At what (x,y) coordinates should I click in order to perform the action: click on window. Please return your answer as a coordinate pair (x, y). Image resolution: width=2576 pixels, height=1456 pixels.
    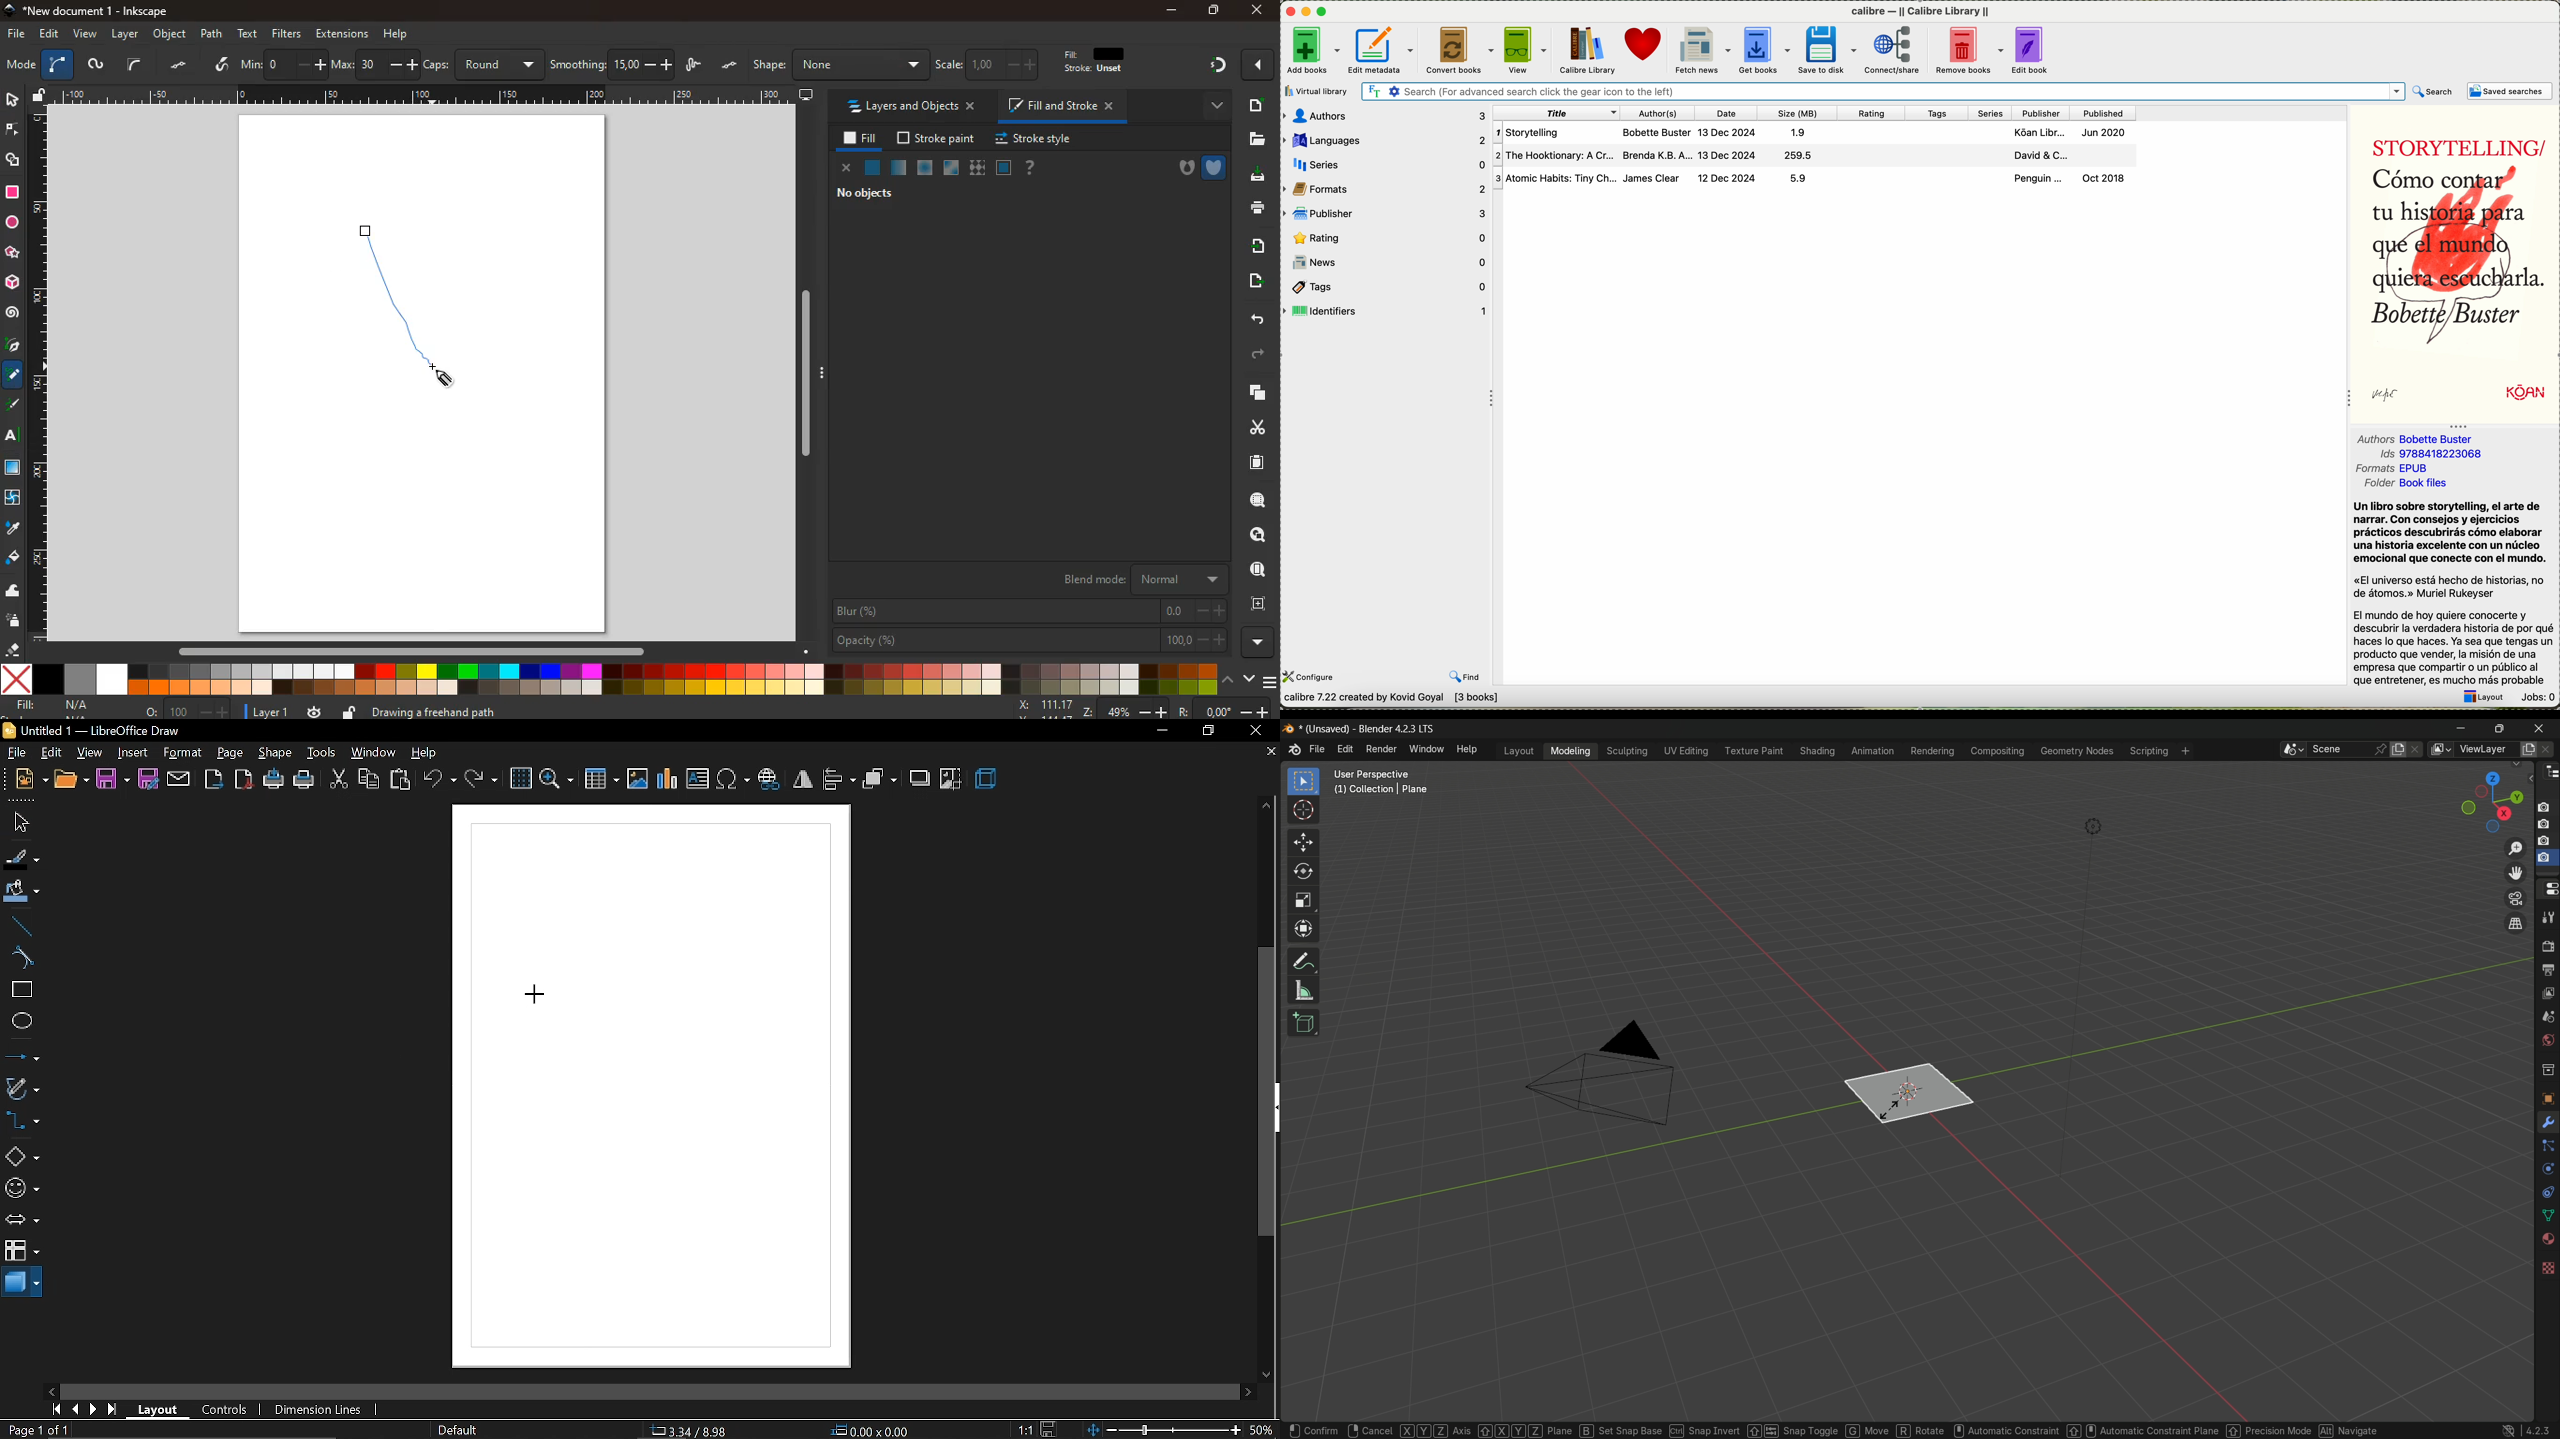
    Looking at the image, I should click on (377, 752).